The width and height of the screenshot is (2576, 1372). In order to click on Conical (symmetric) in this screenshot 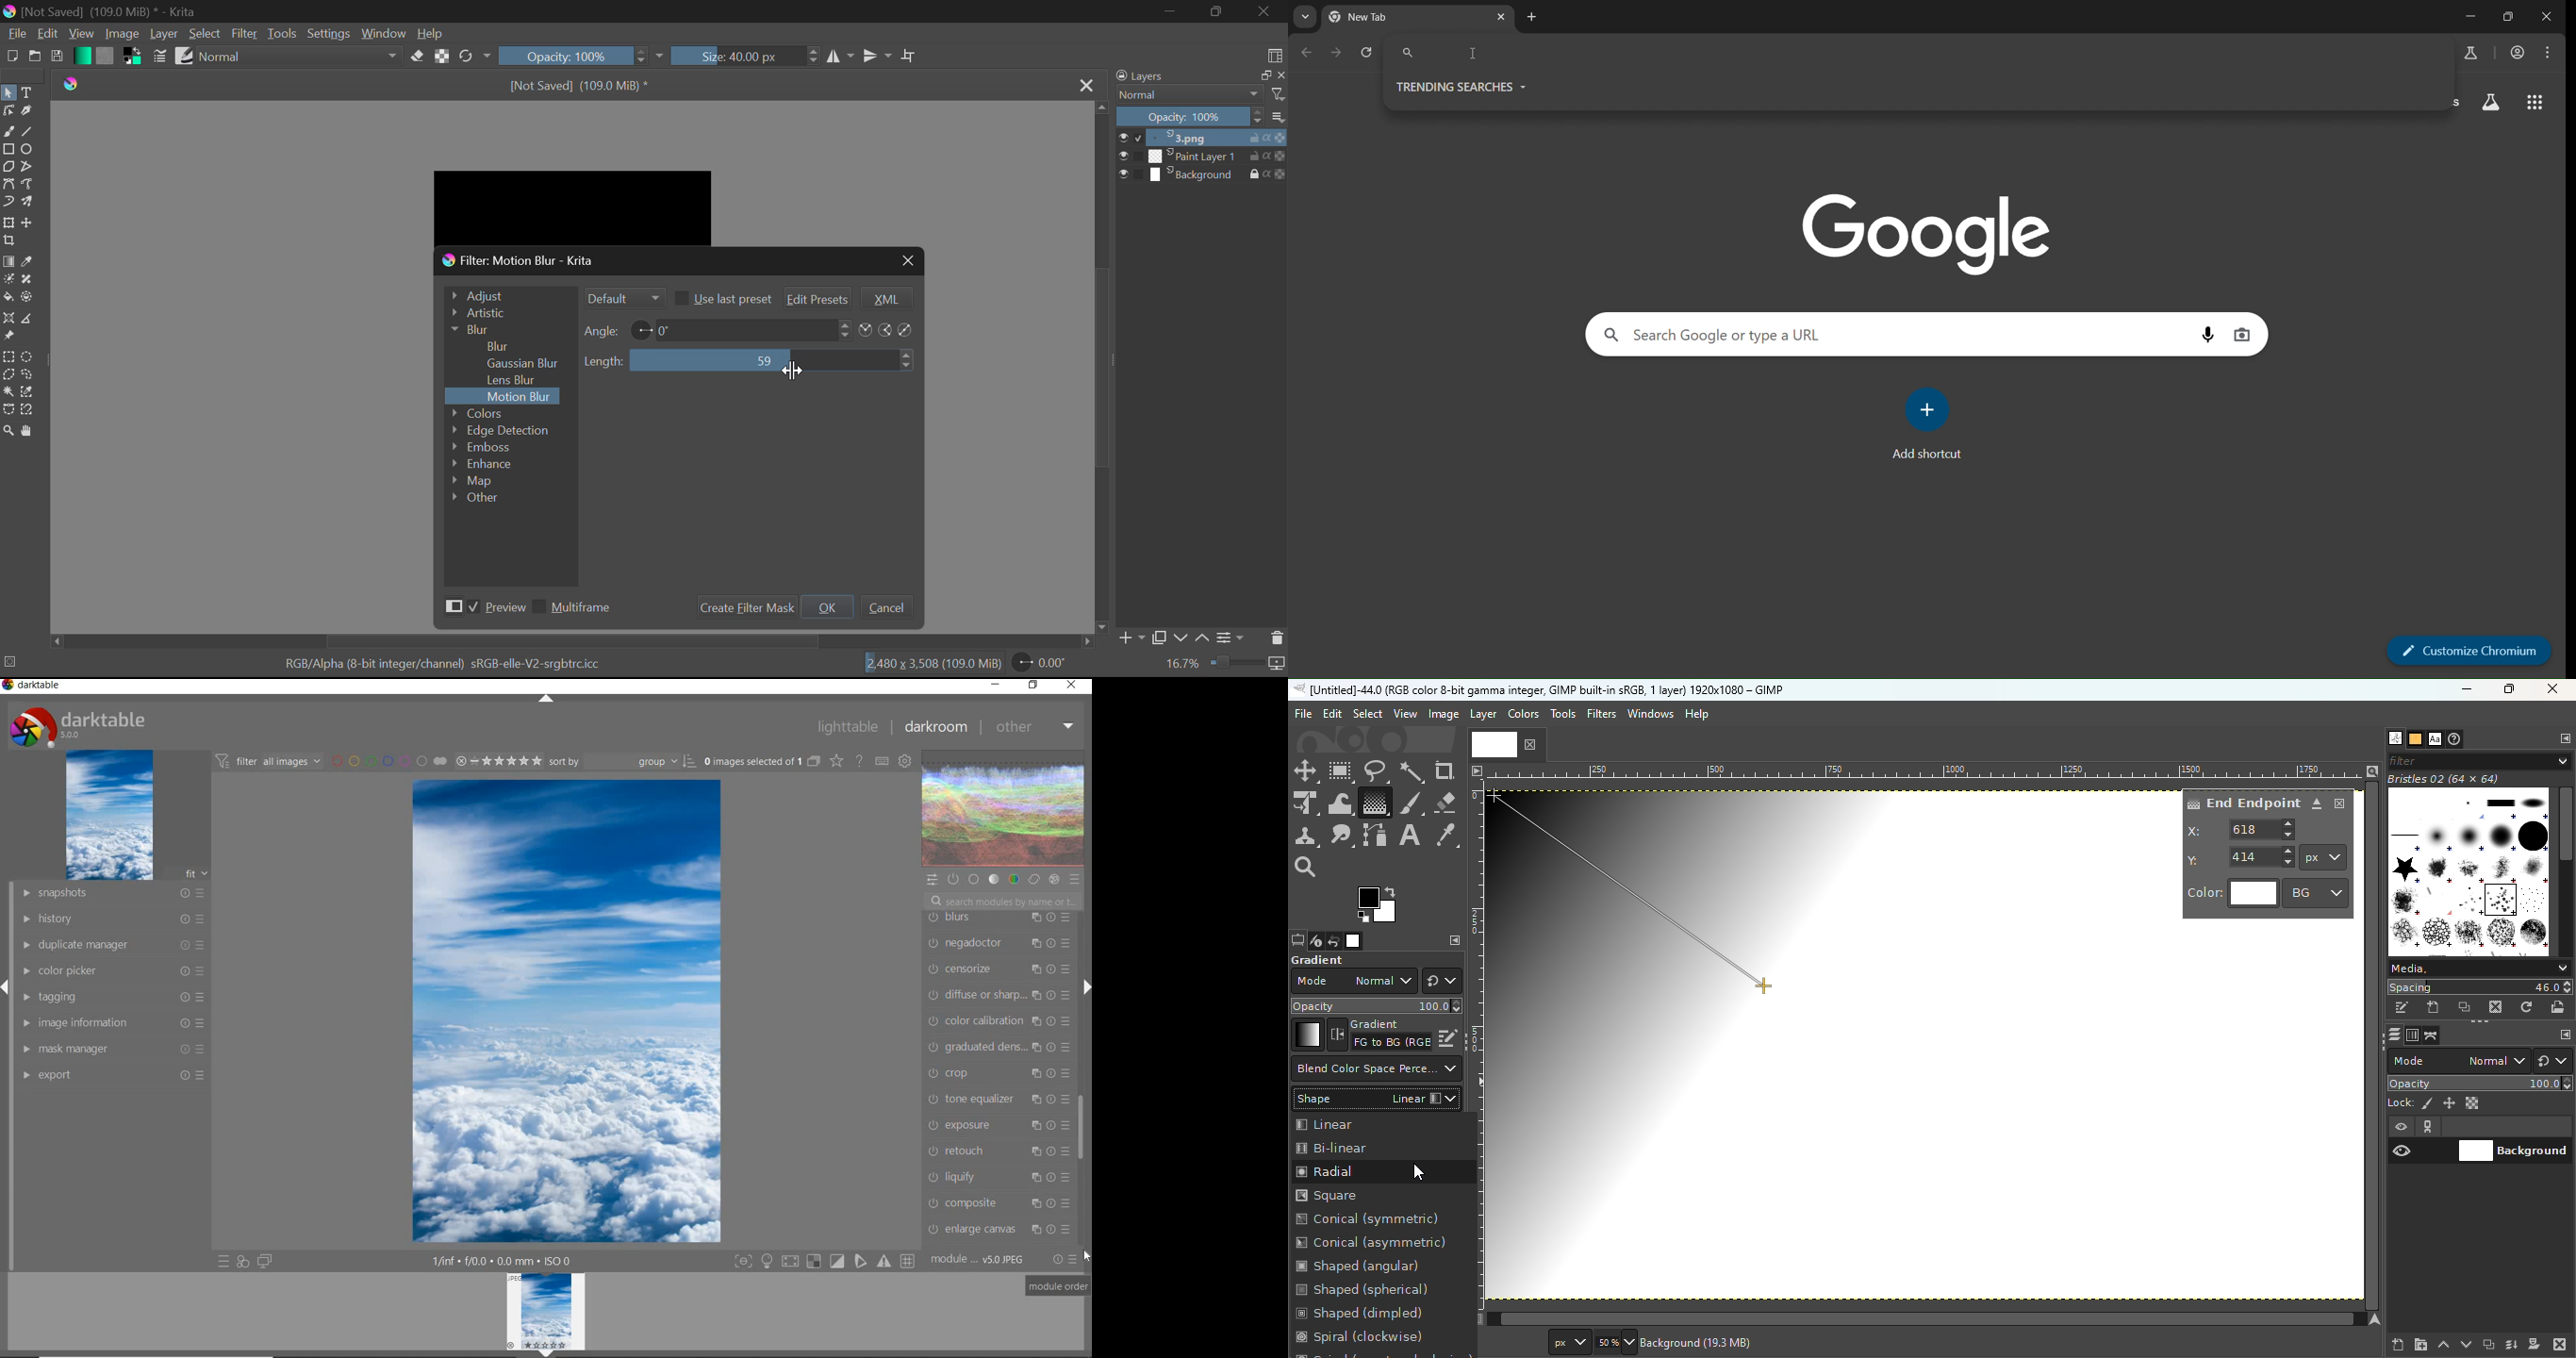, I will do `click(1371, 1220)`.